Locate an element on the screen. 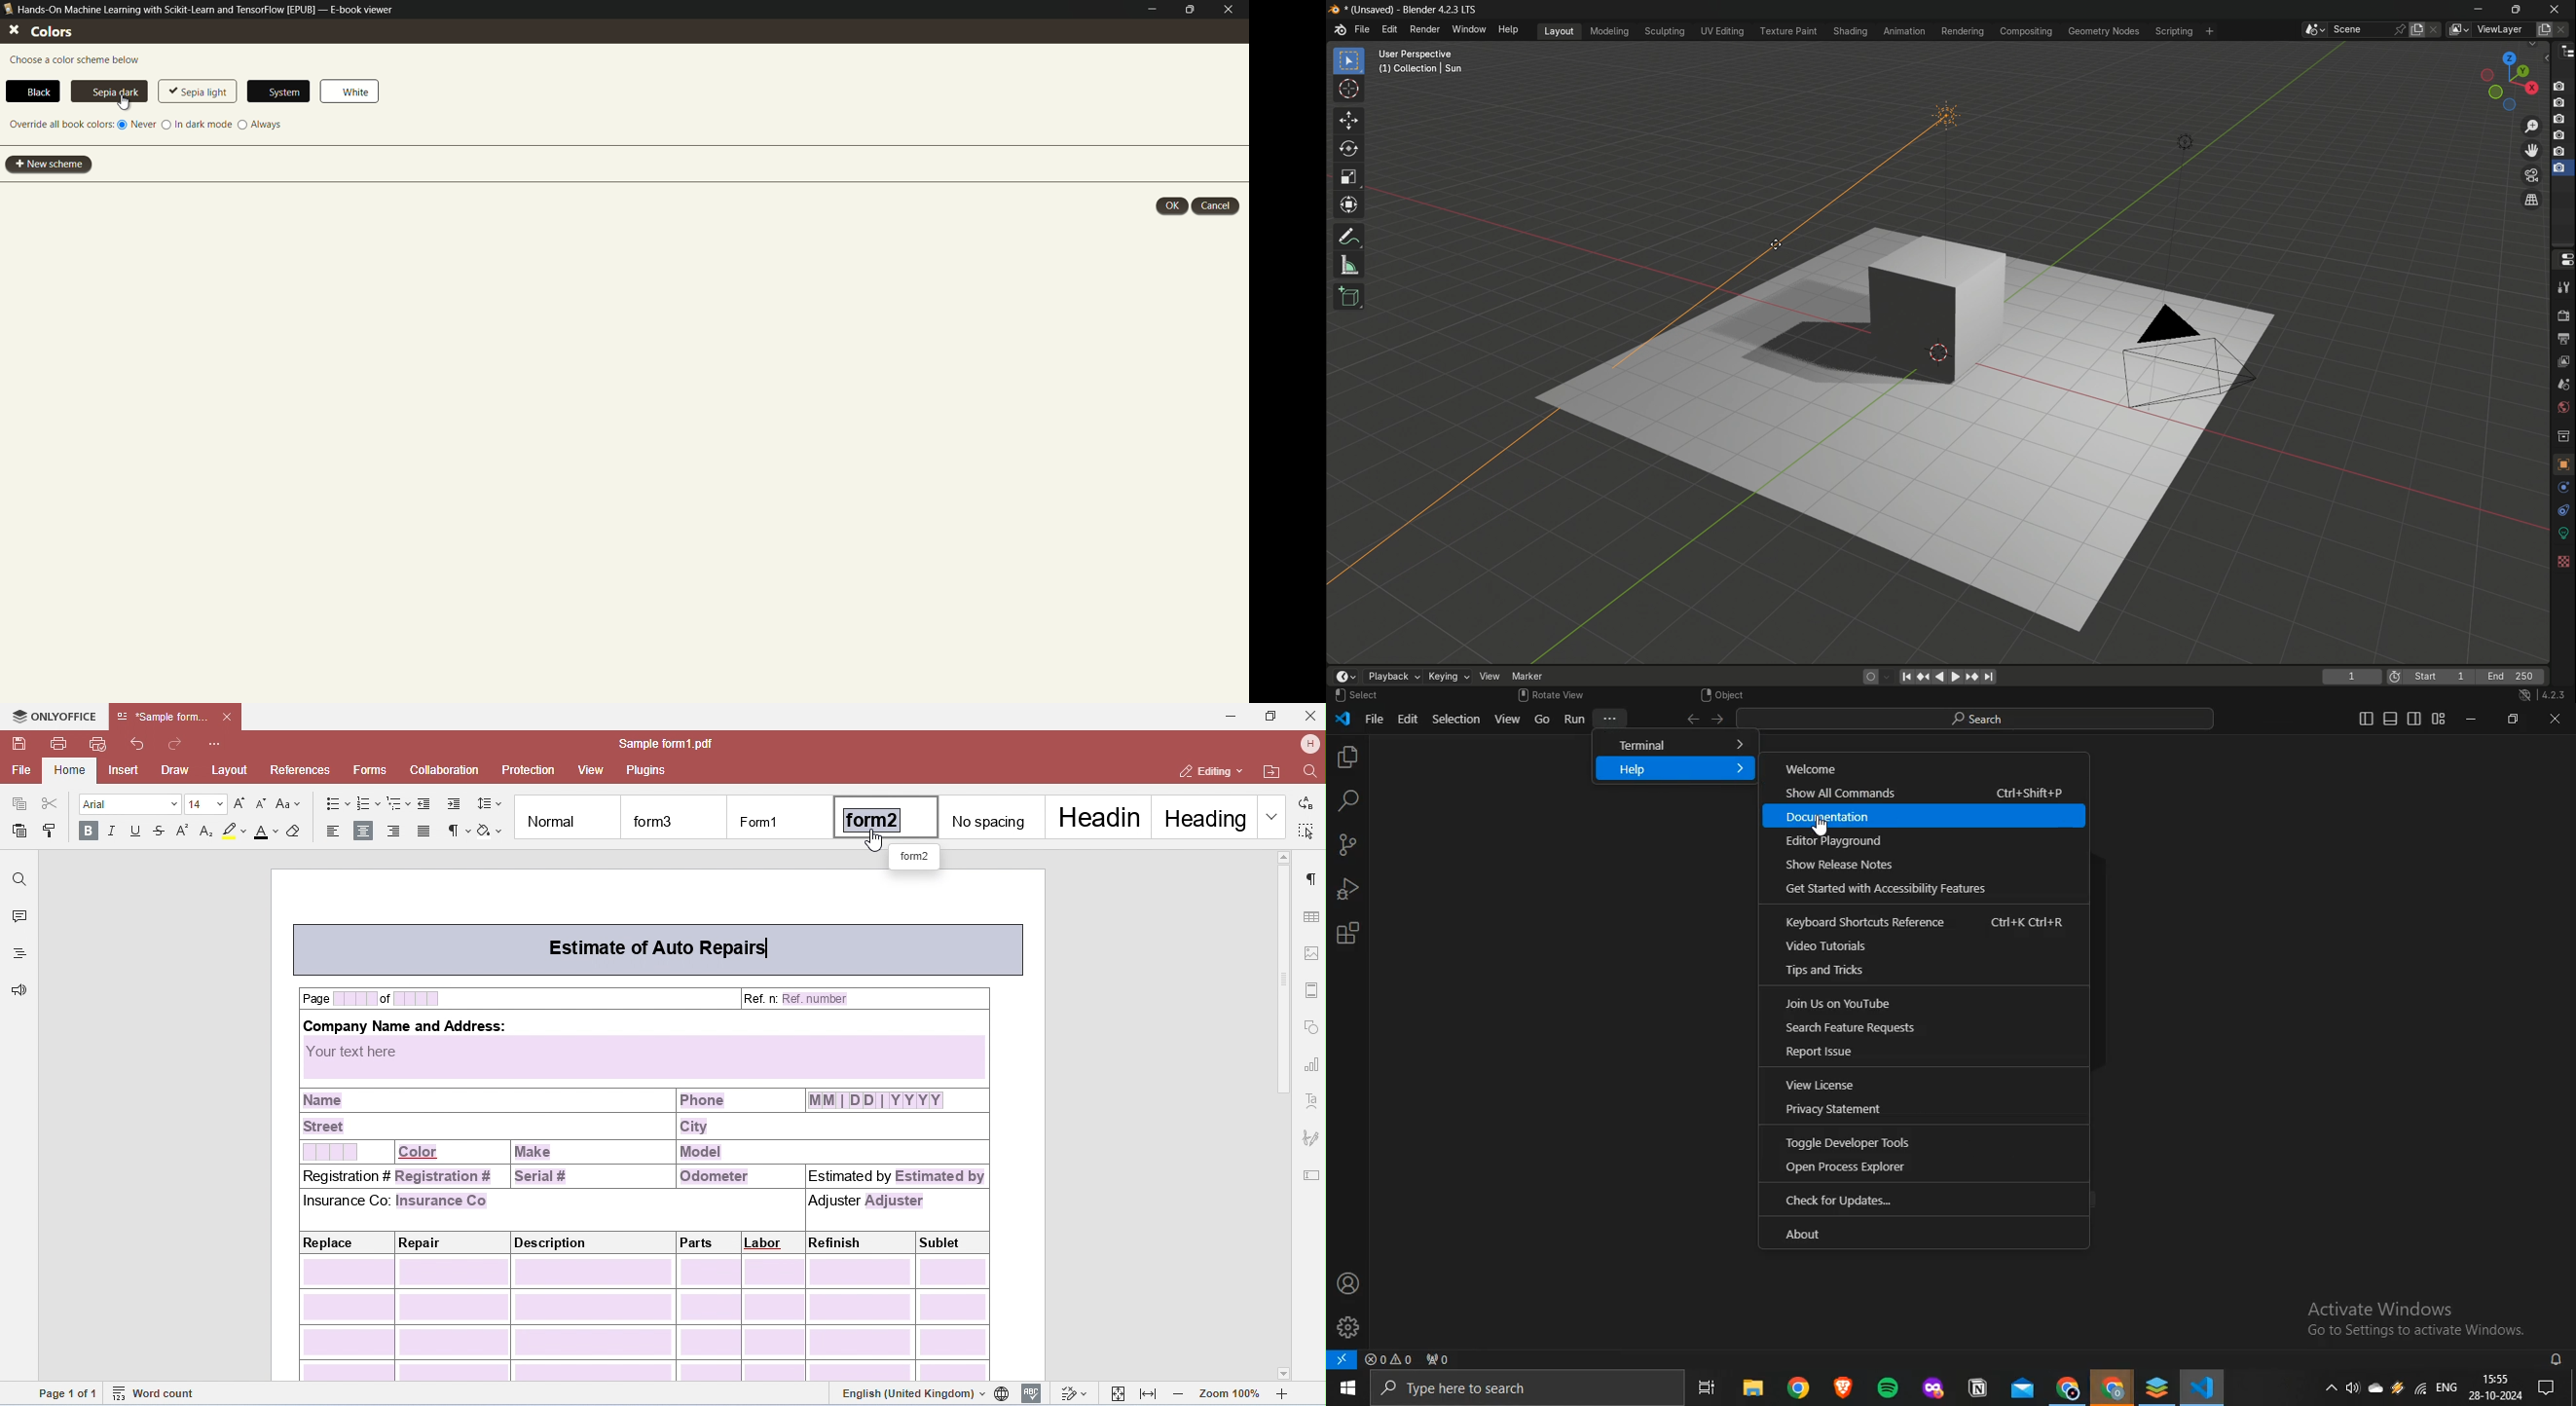 This screenshot has width=2576, height=1428. add cube is located at coordinates (1351, 297).